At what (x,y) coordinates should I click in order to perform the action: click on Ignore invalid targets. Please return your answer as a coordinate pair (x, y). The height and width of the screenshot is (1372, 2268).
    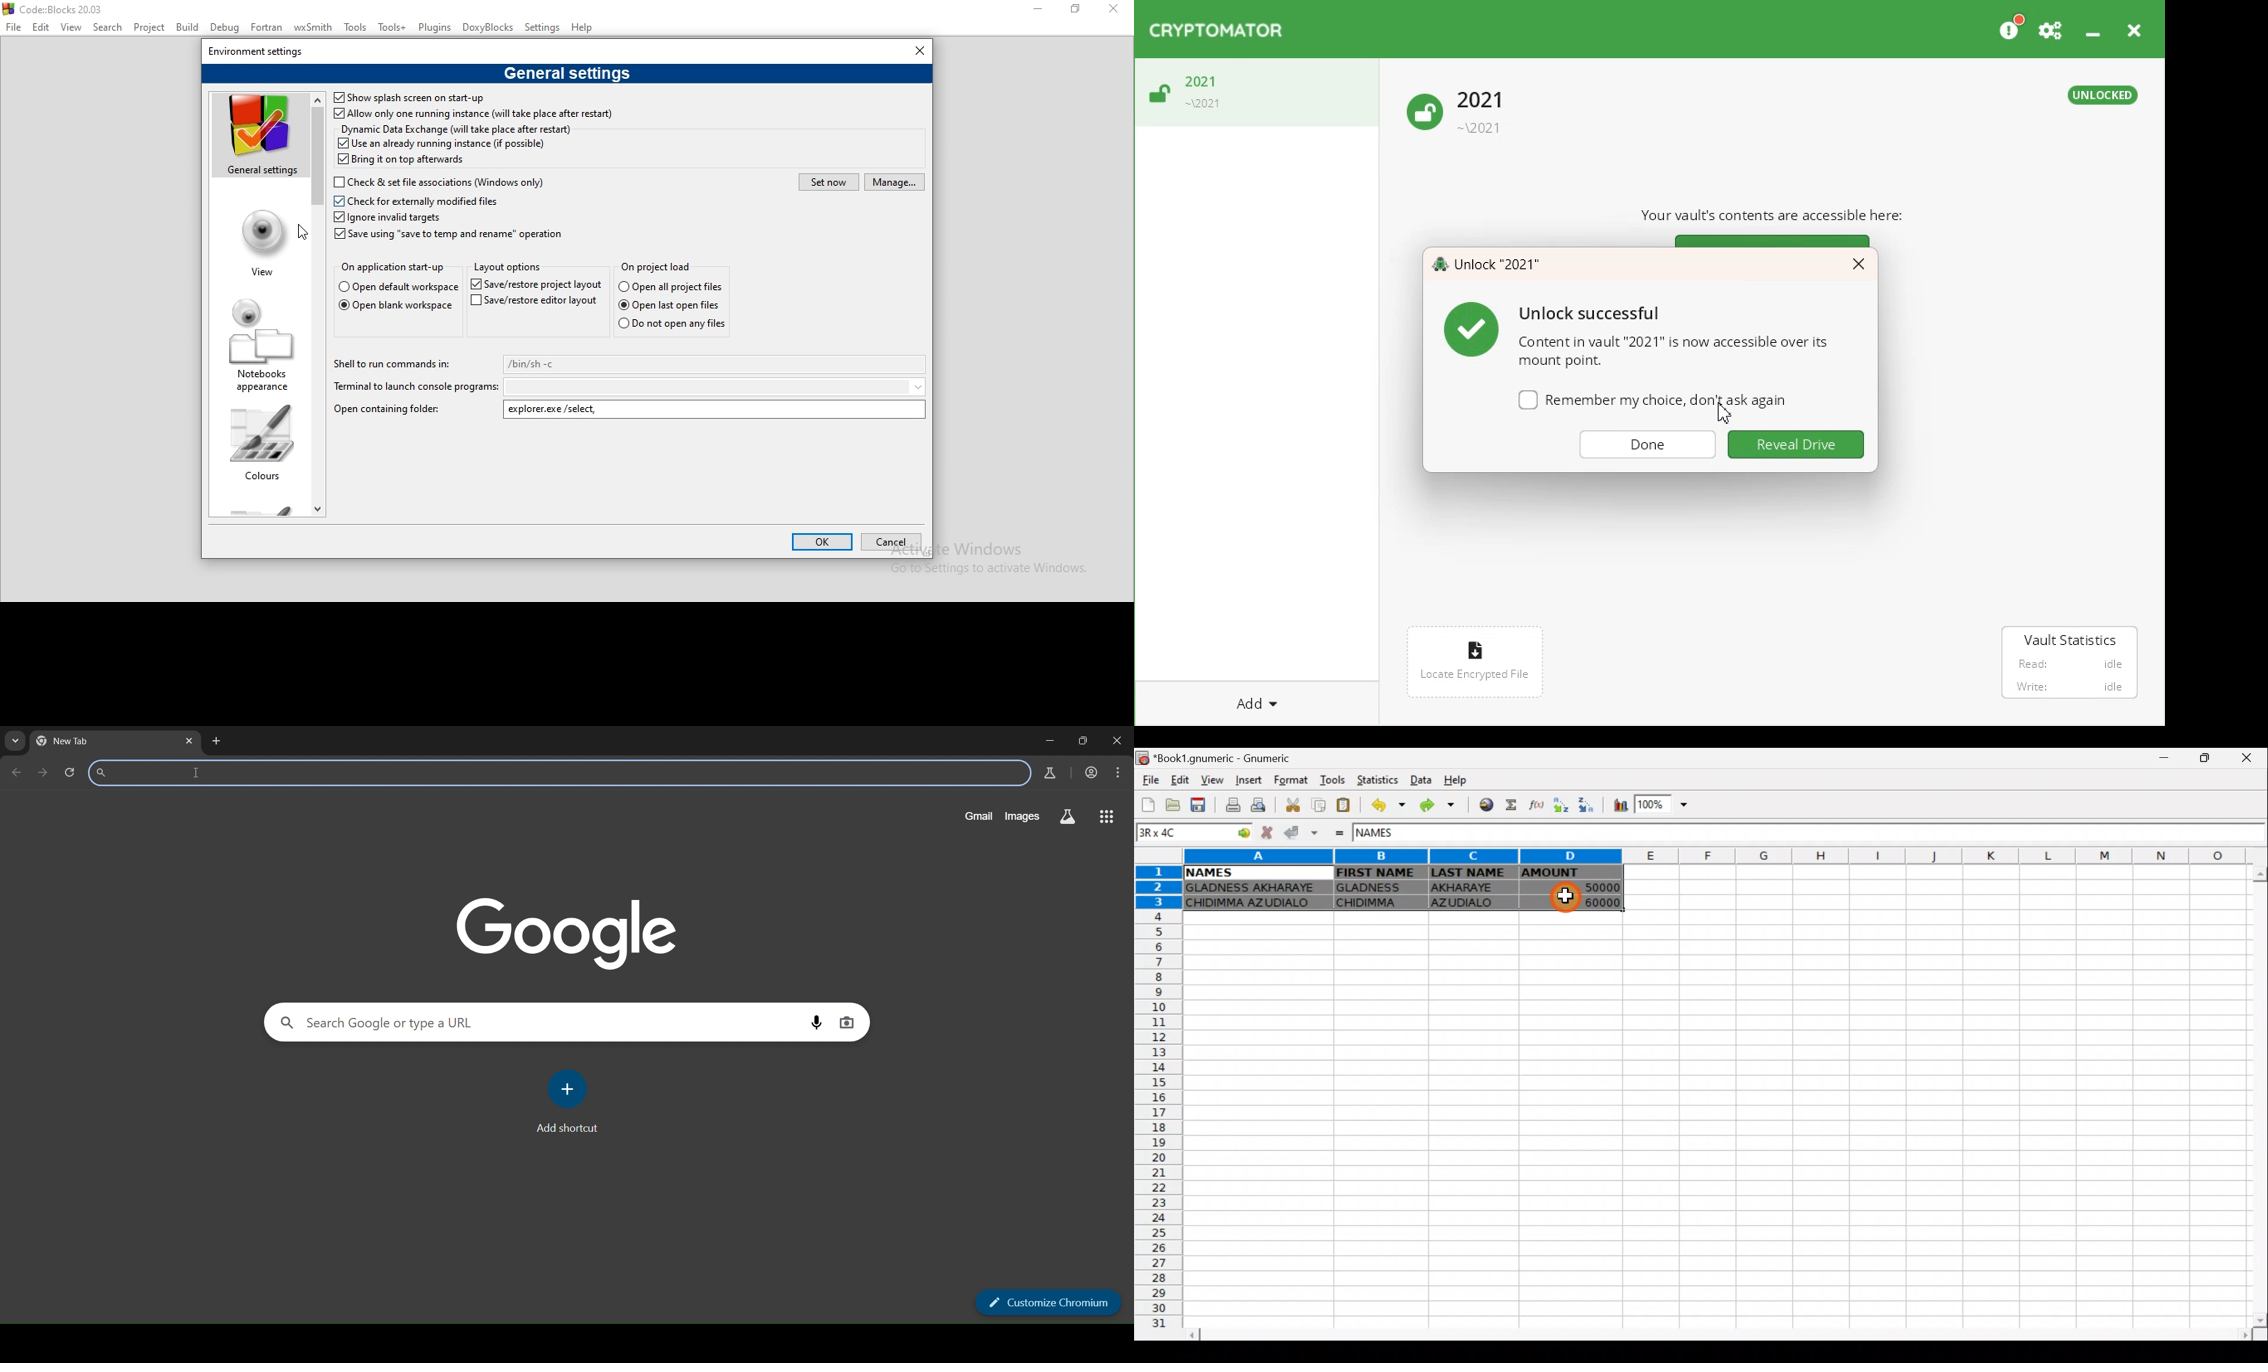
    Looking at the image, I should click on (388, 218).